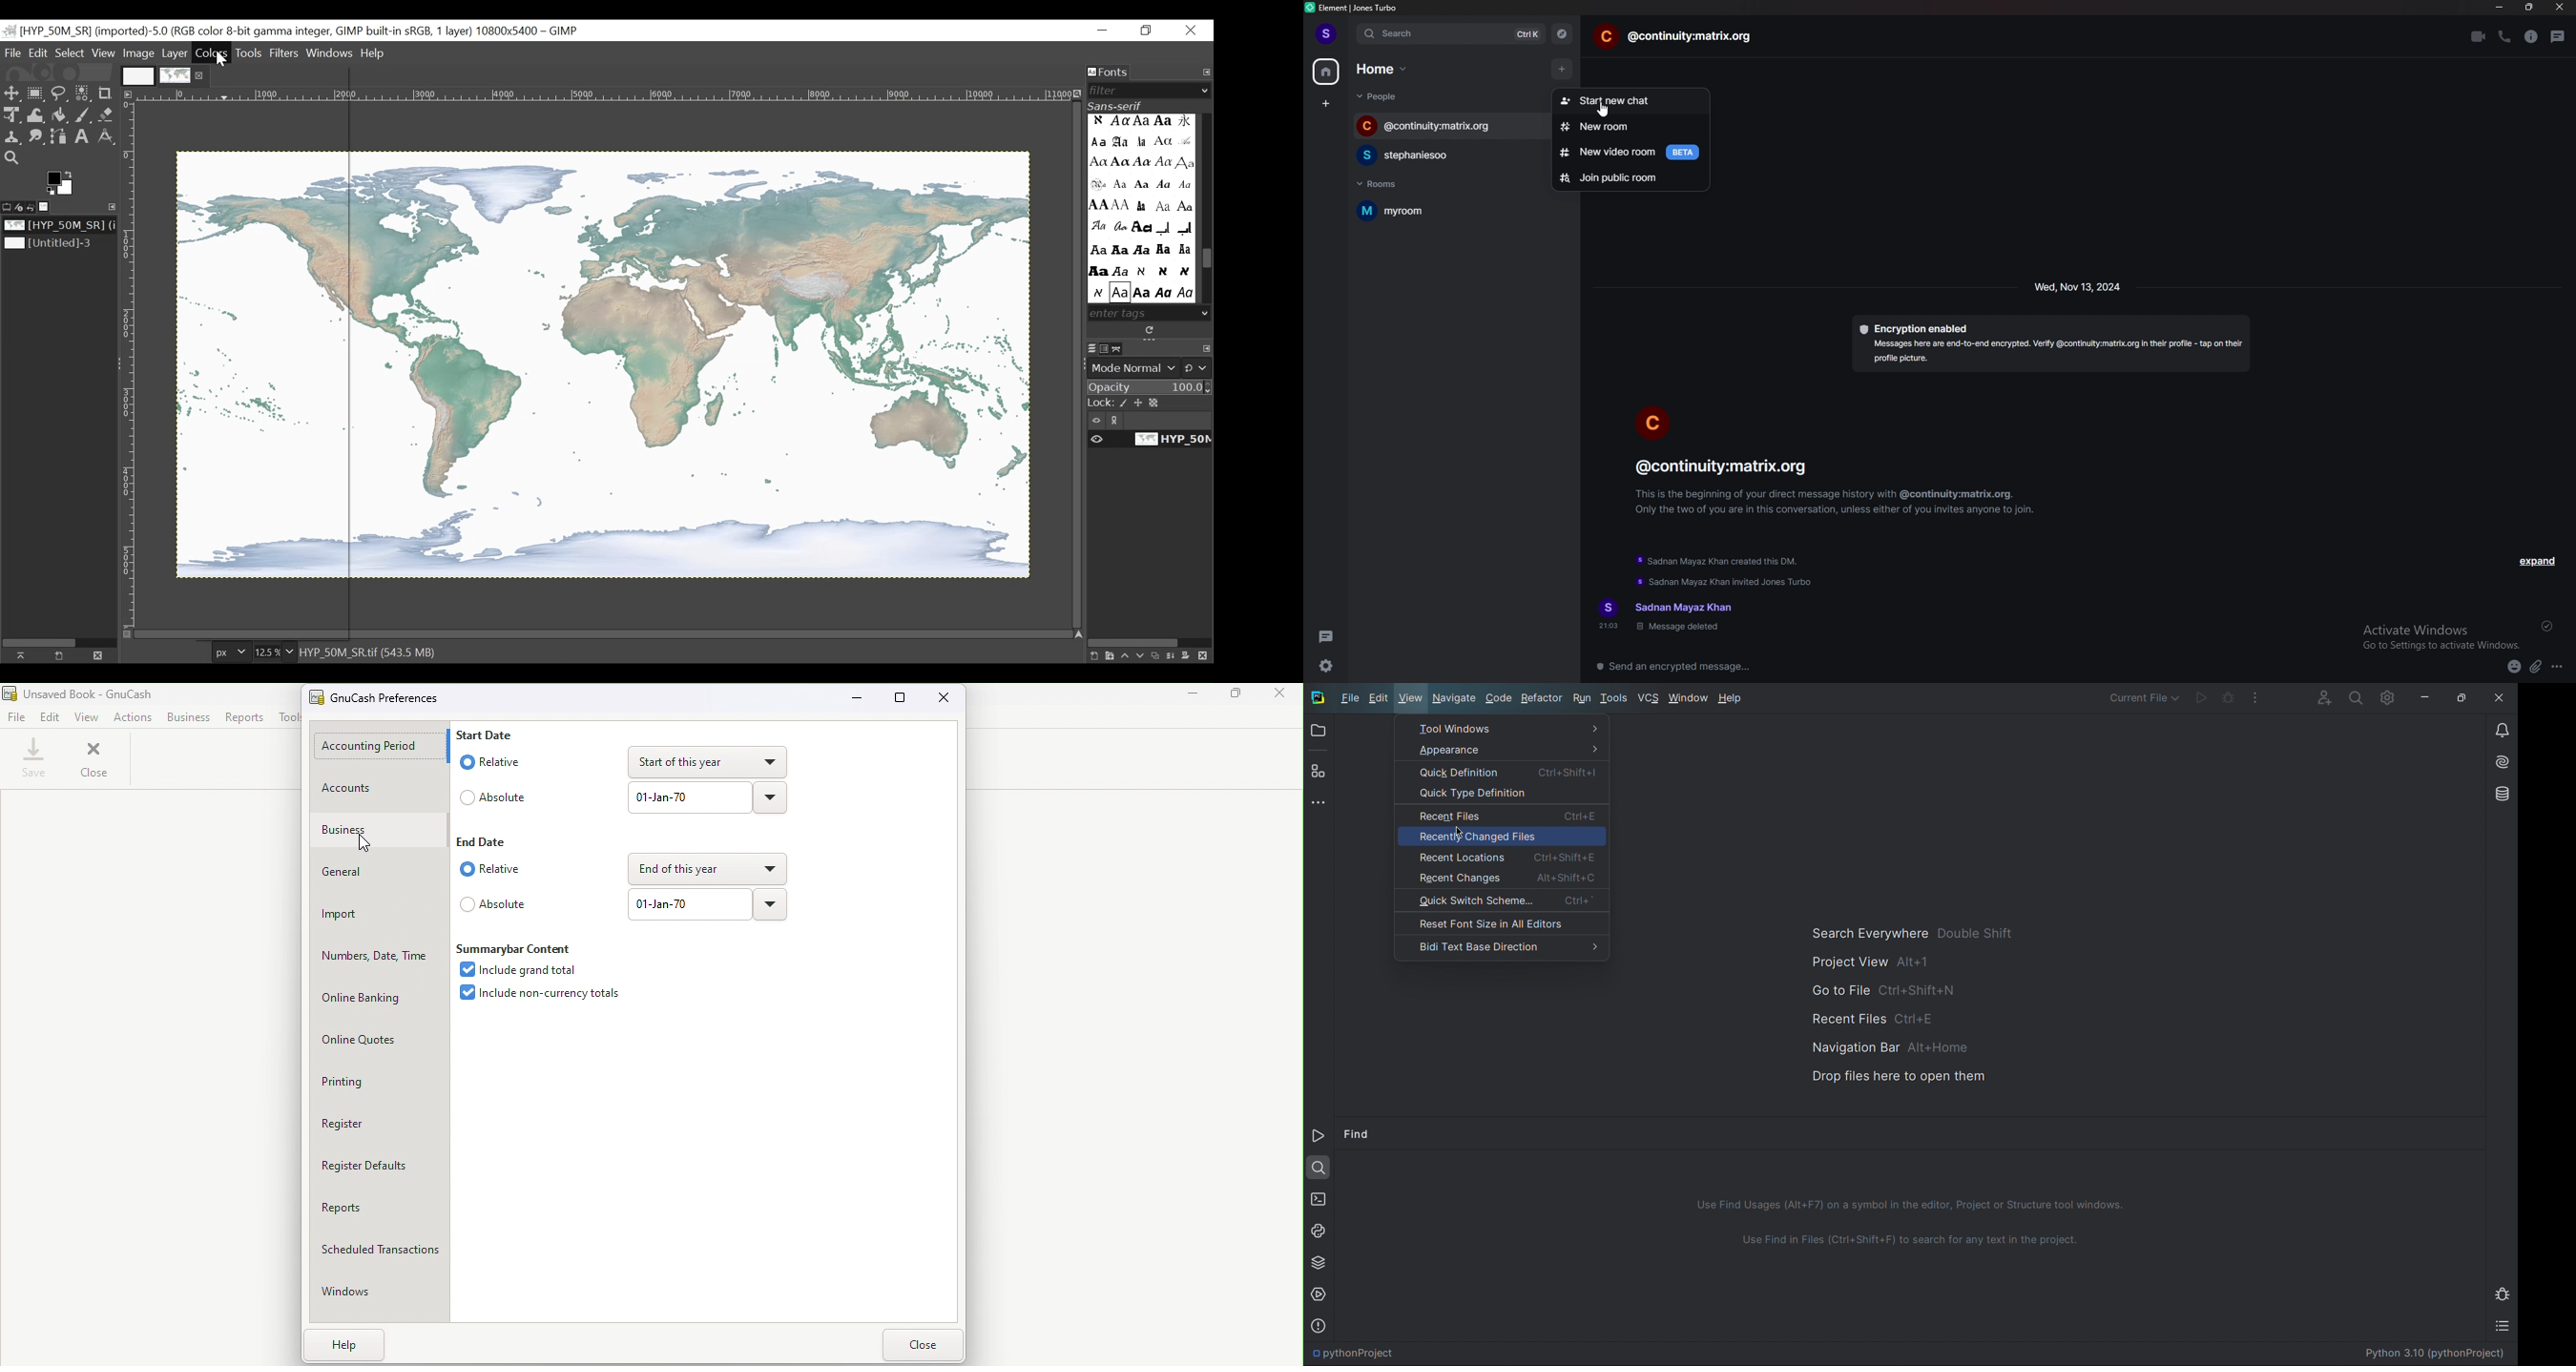 The image size is (2576, 1372). Describe the element at coordinates (132, 717) in the screenshot. I see `Actions` at that location.